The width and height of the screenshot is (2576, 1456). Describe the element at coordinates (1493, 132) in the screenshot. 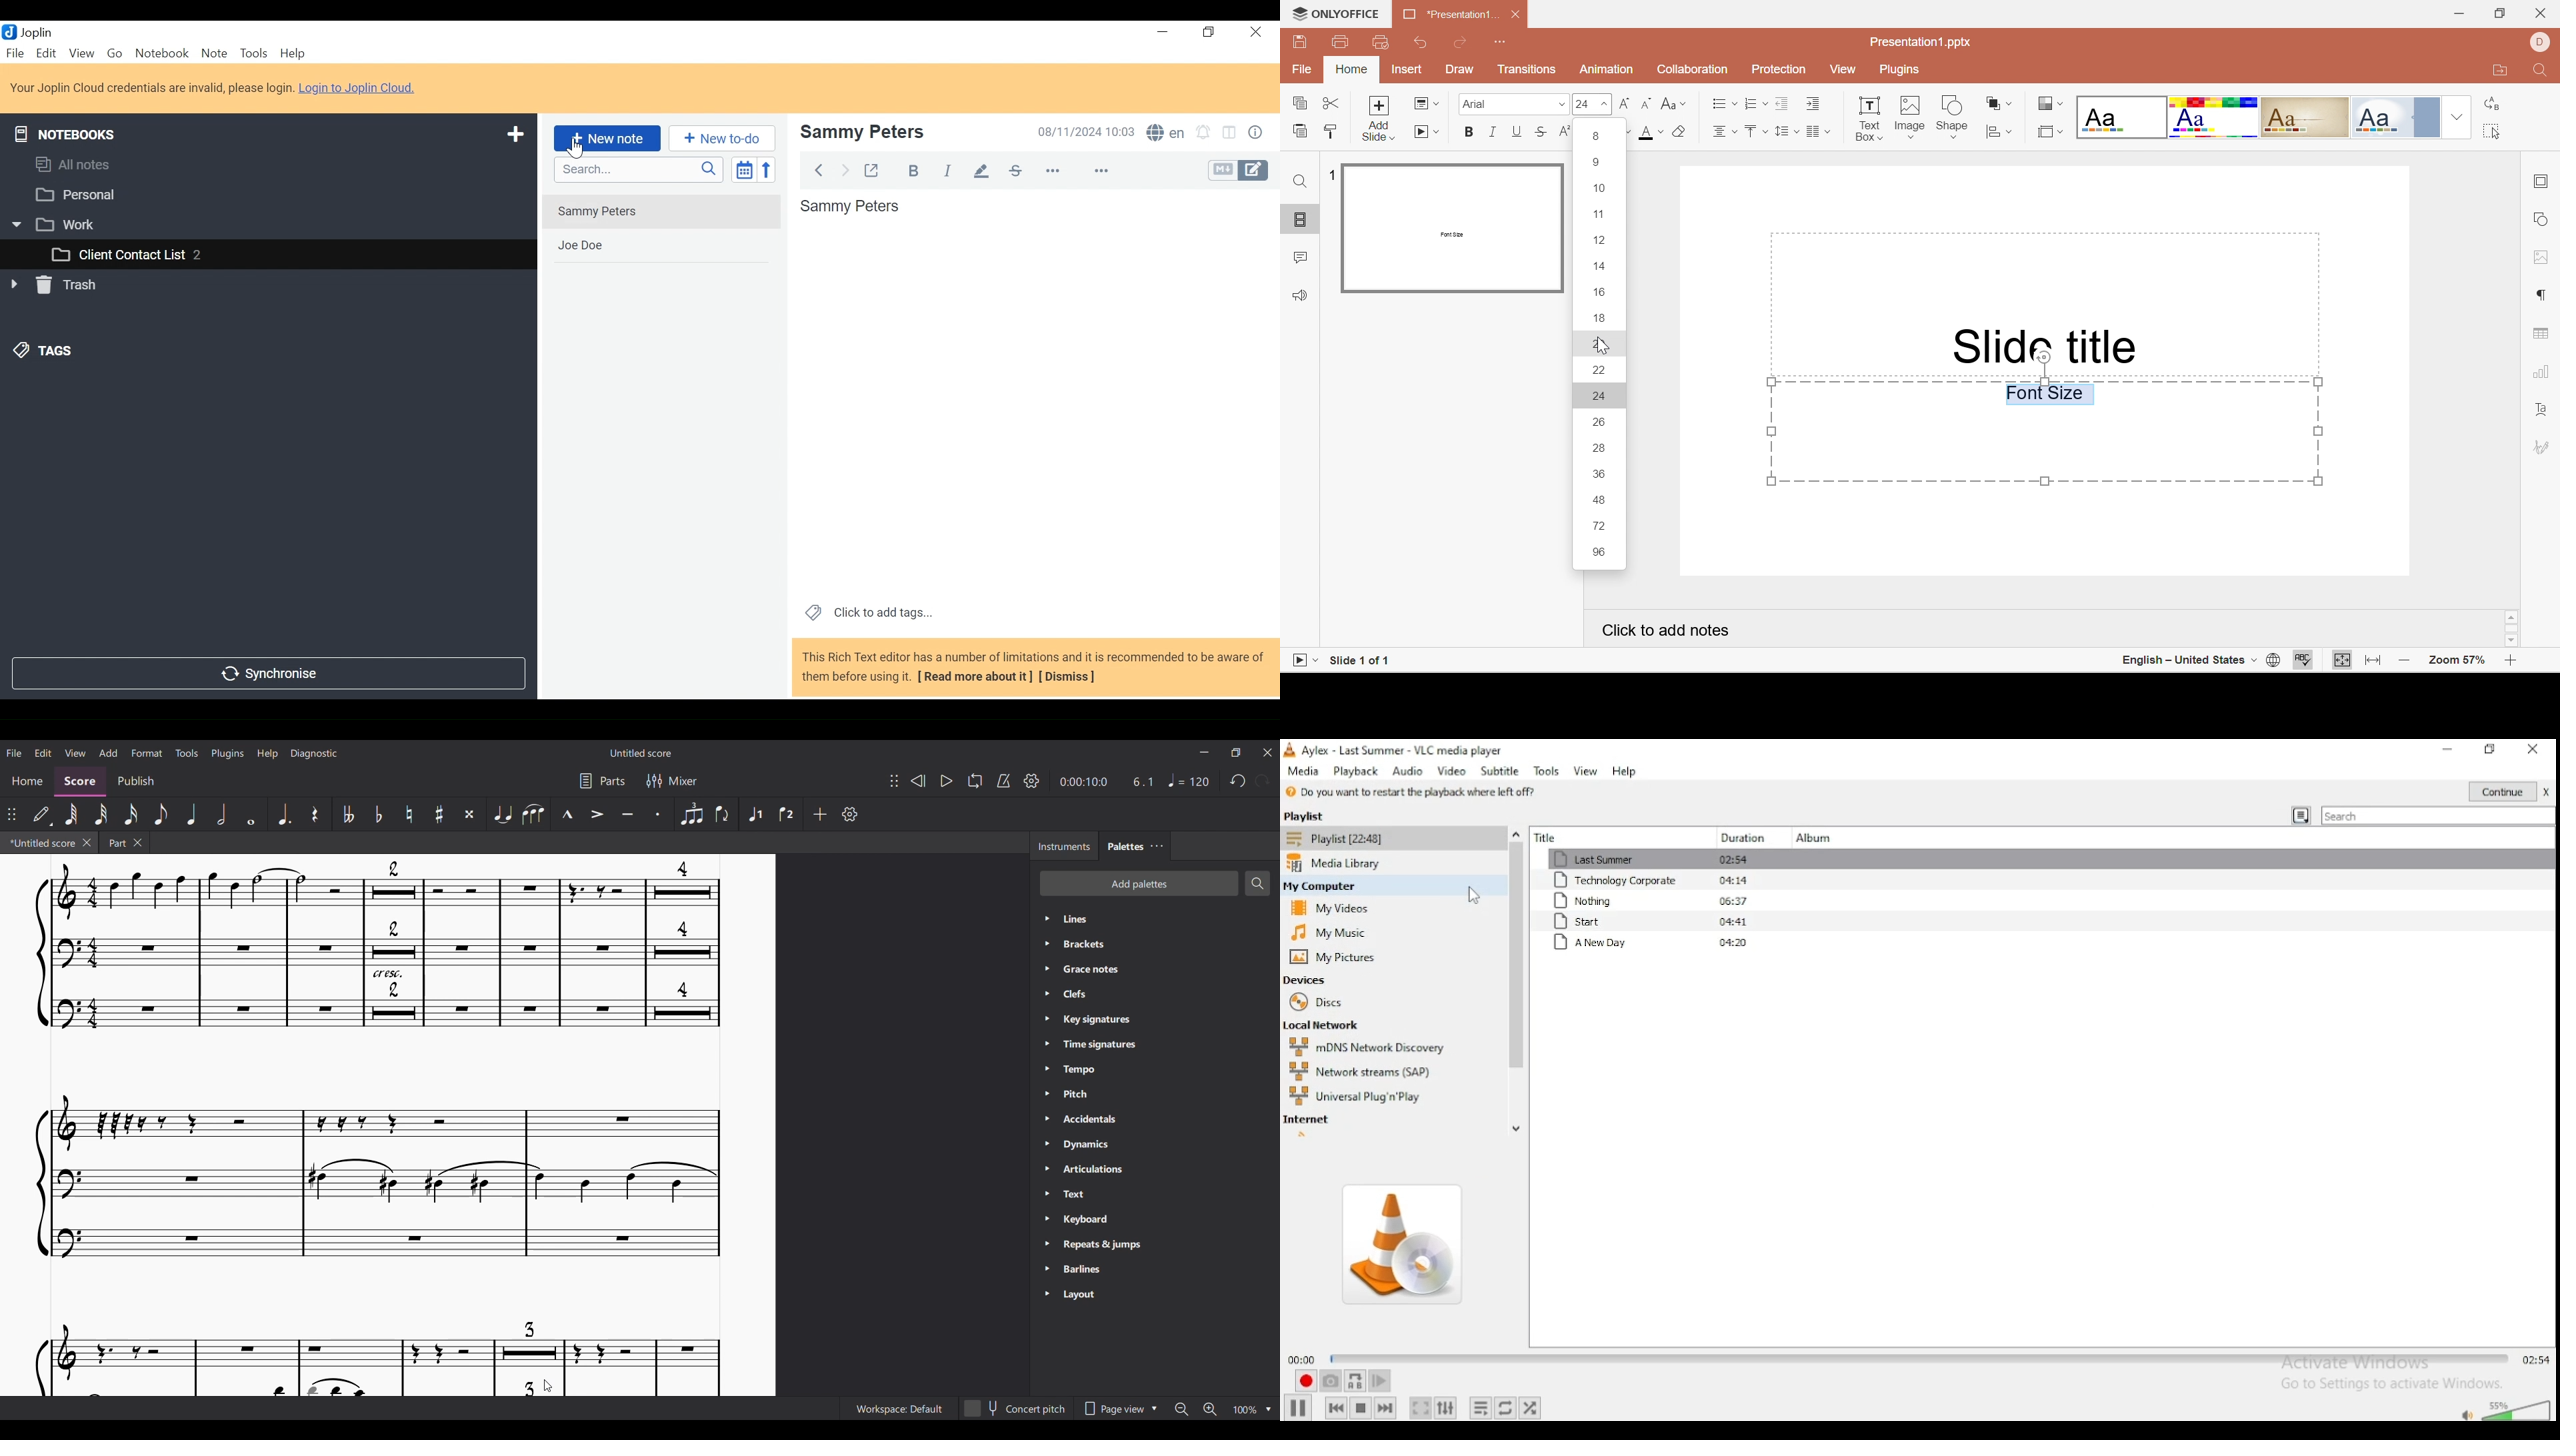

I see `Italic` at that location.